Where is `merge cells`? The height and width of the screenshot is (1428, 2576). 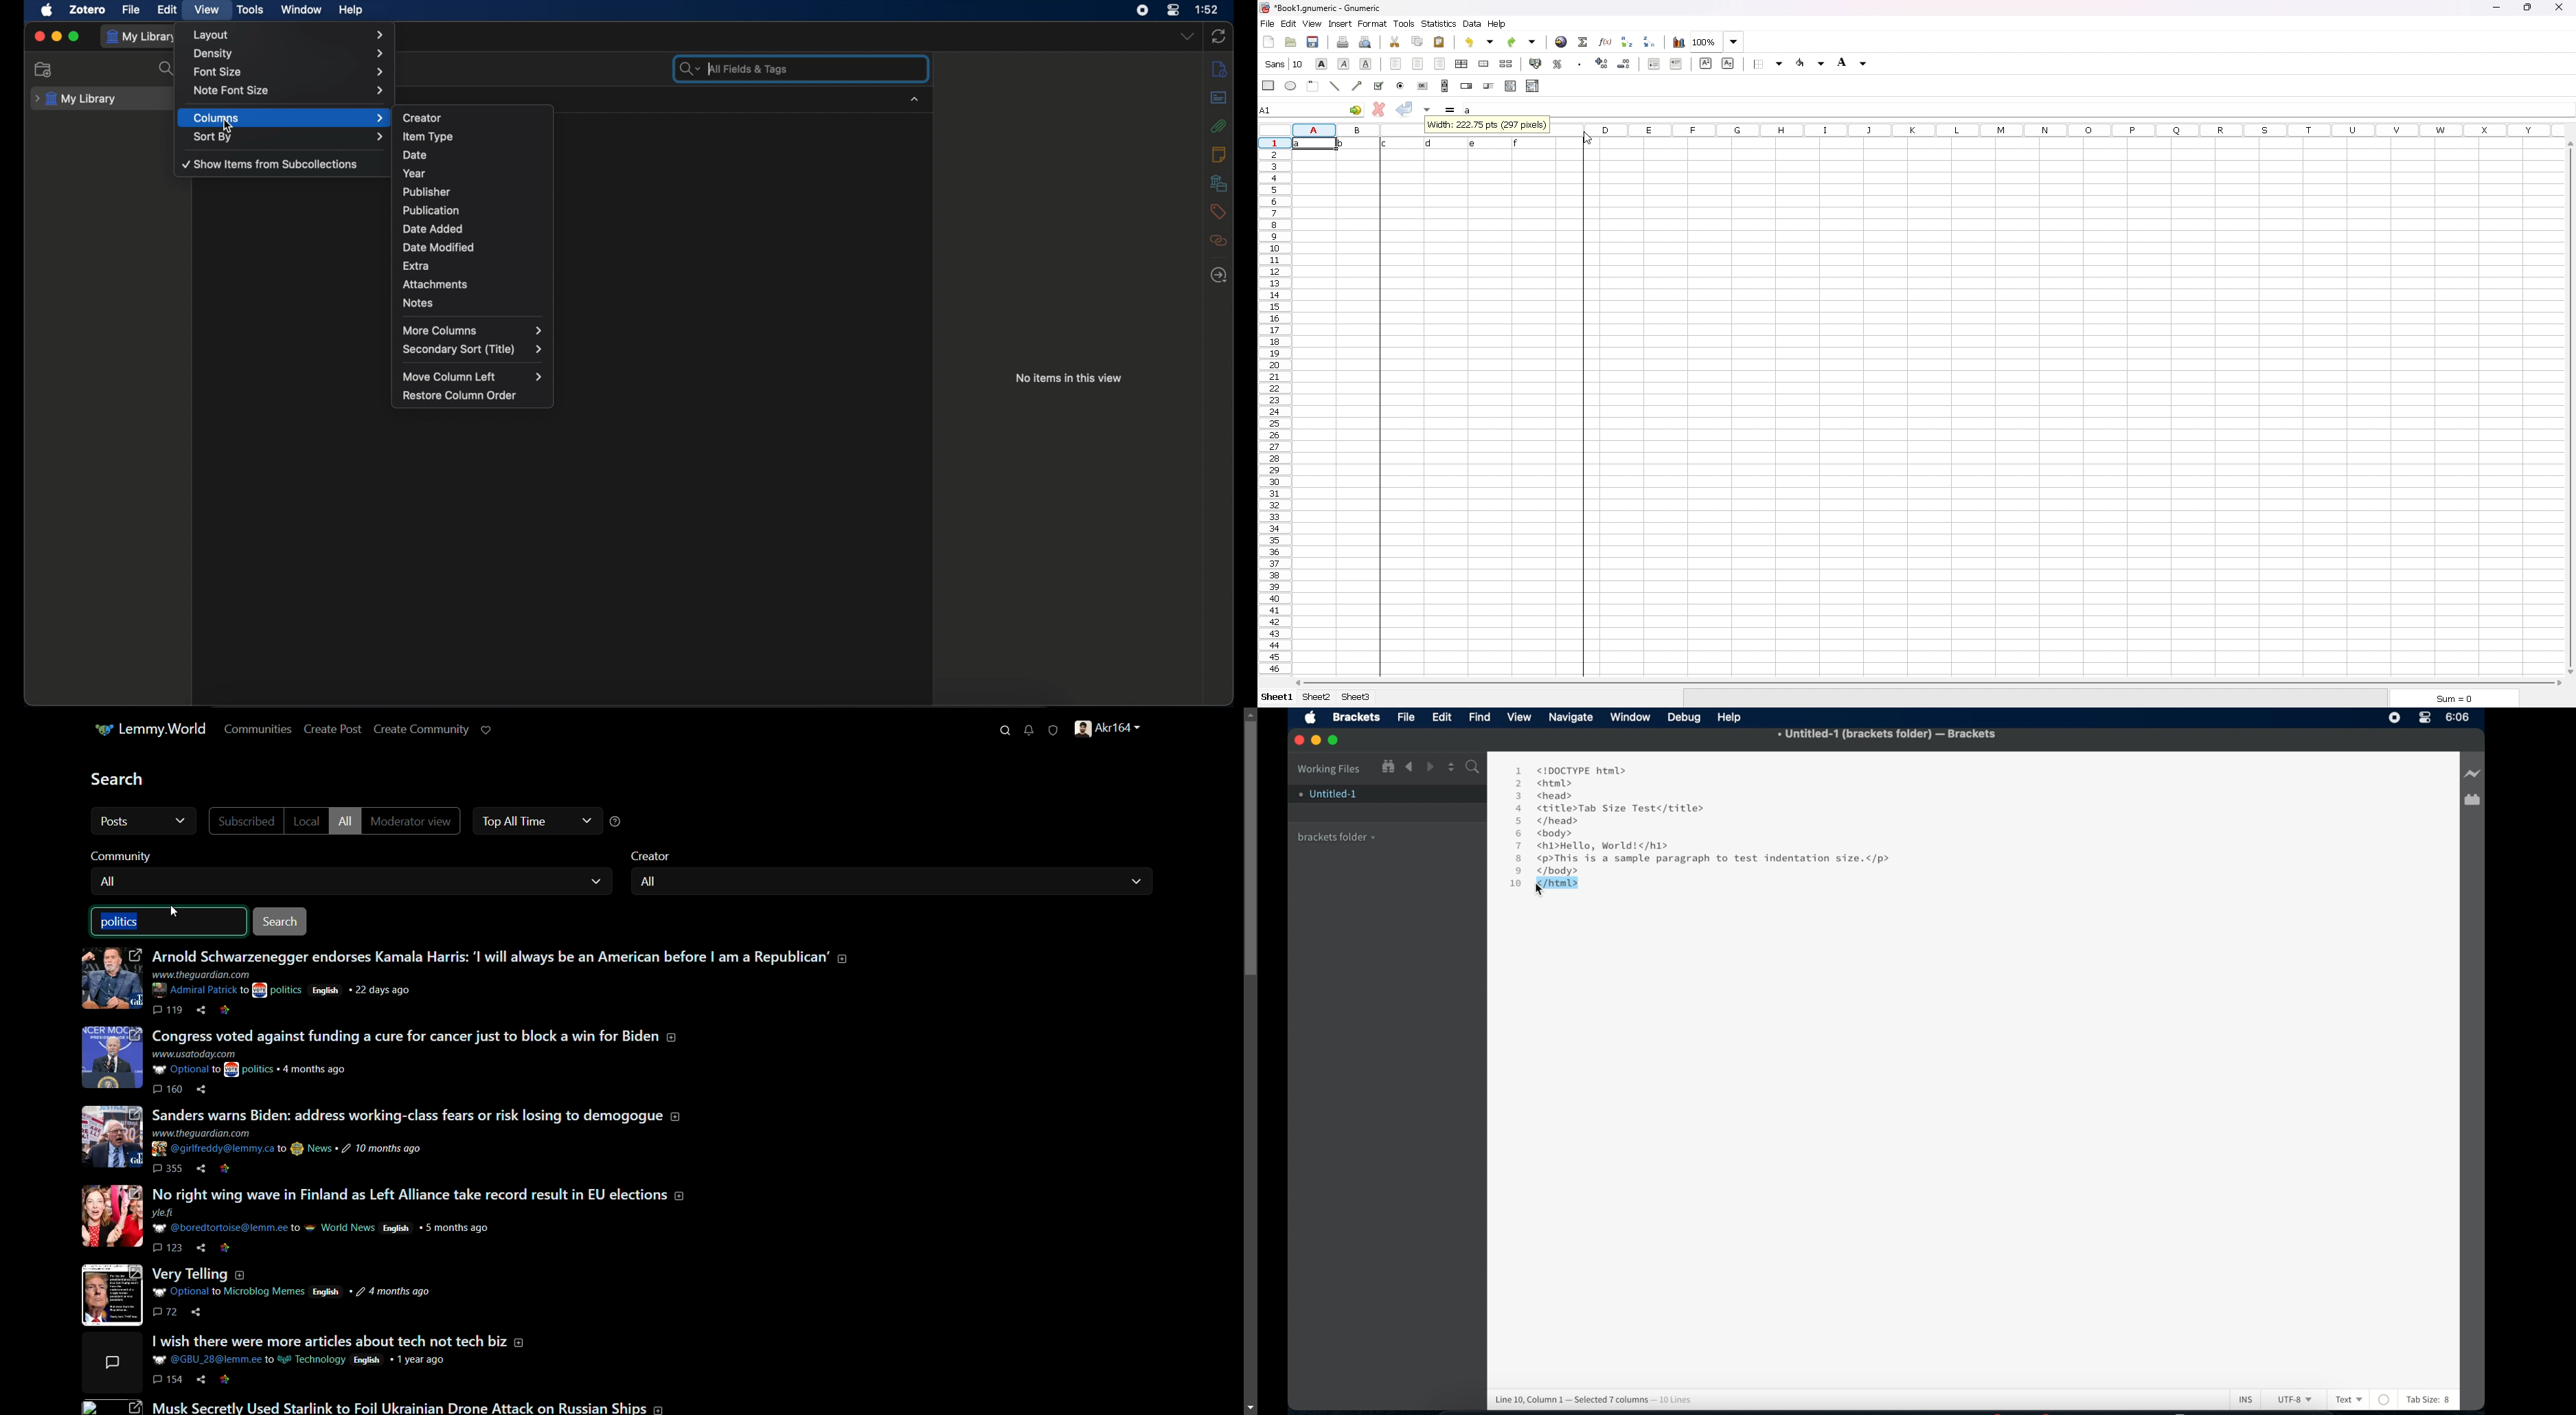
merge cells is located at coordinates (1485, 63).